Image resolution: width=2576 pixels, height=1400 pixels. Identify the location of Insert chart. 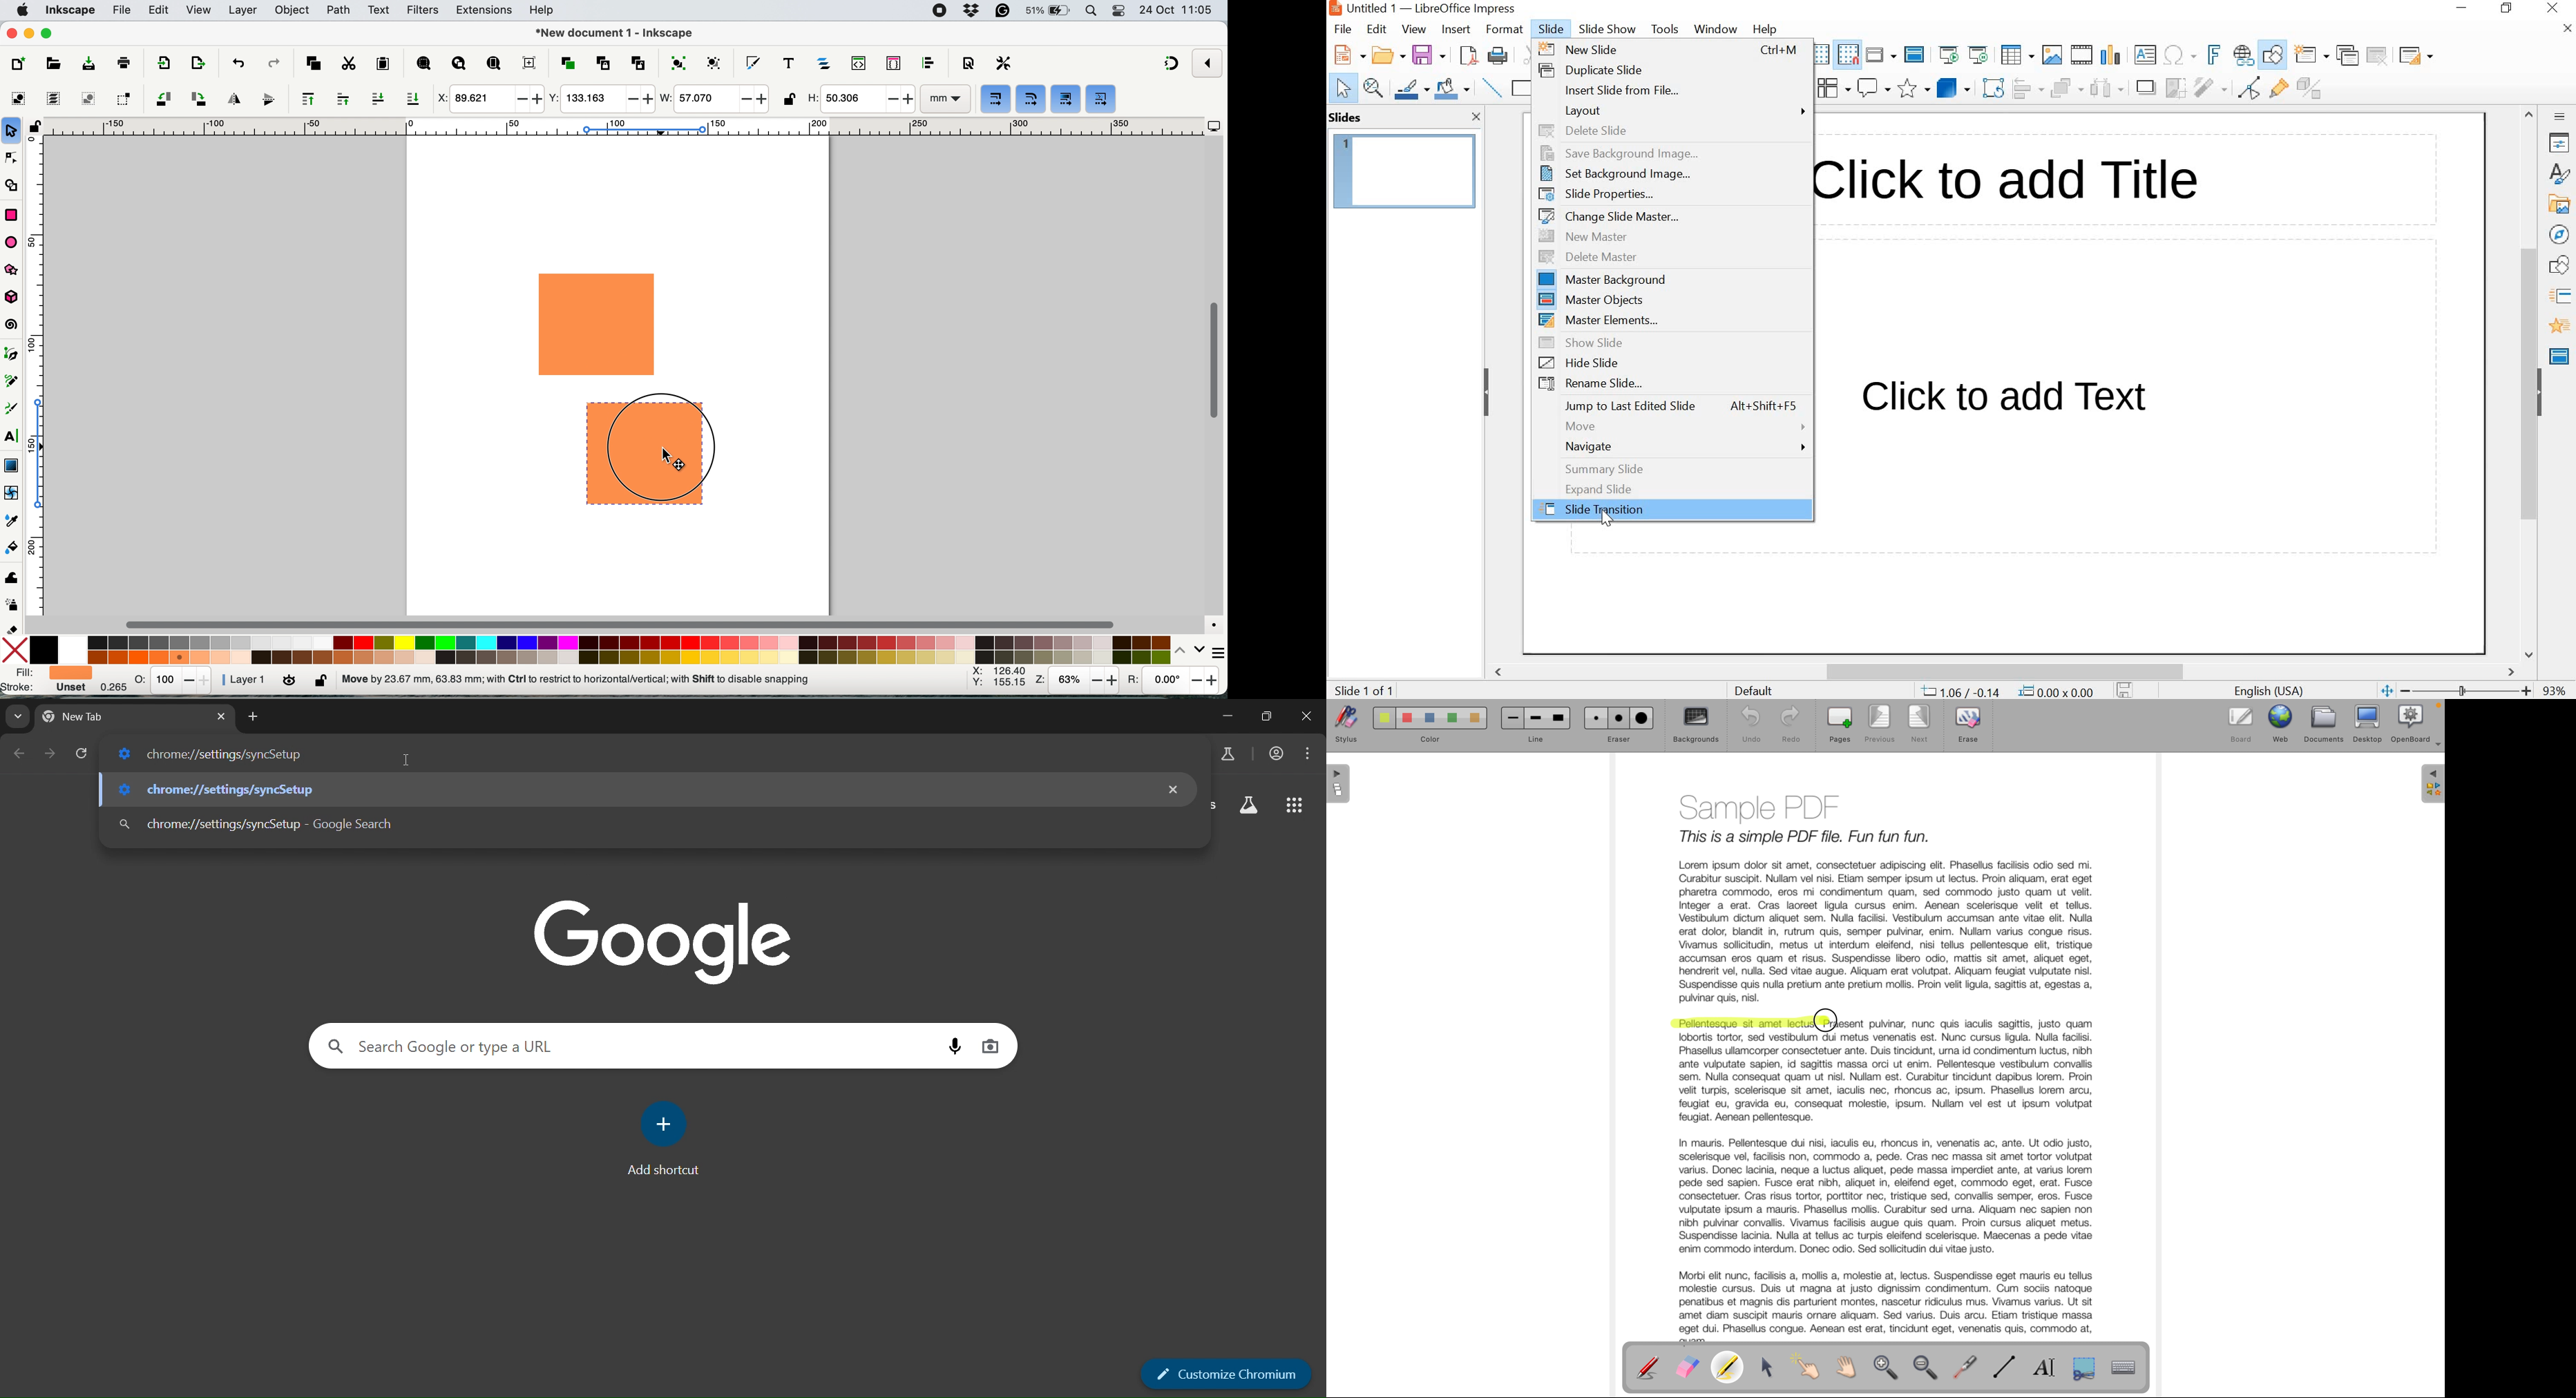
(2110, 53).